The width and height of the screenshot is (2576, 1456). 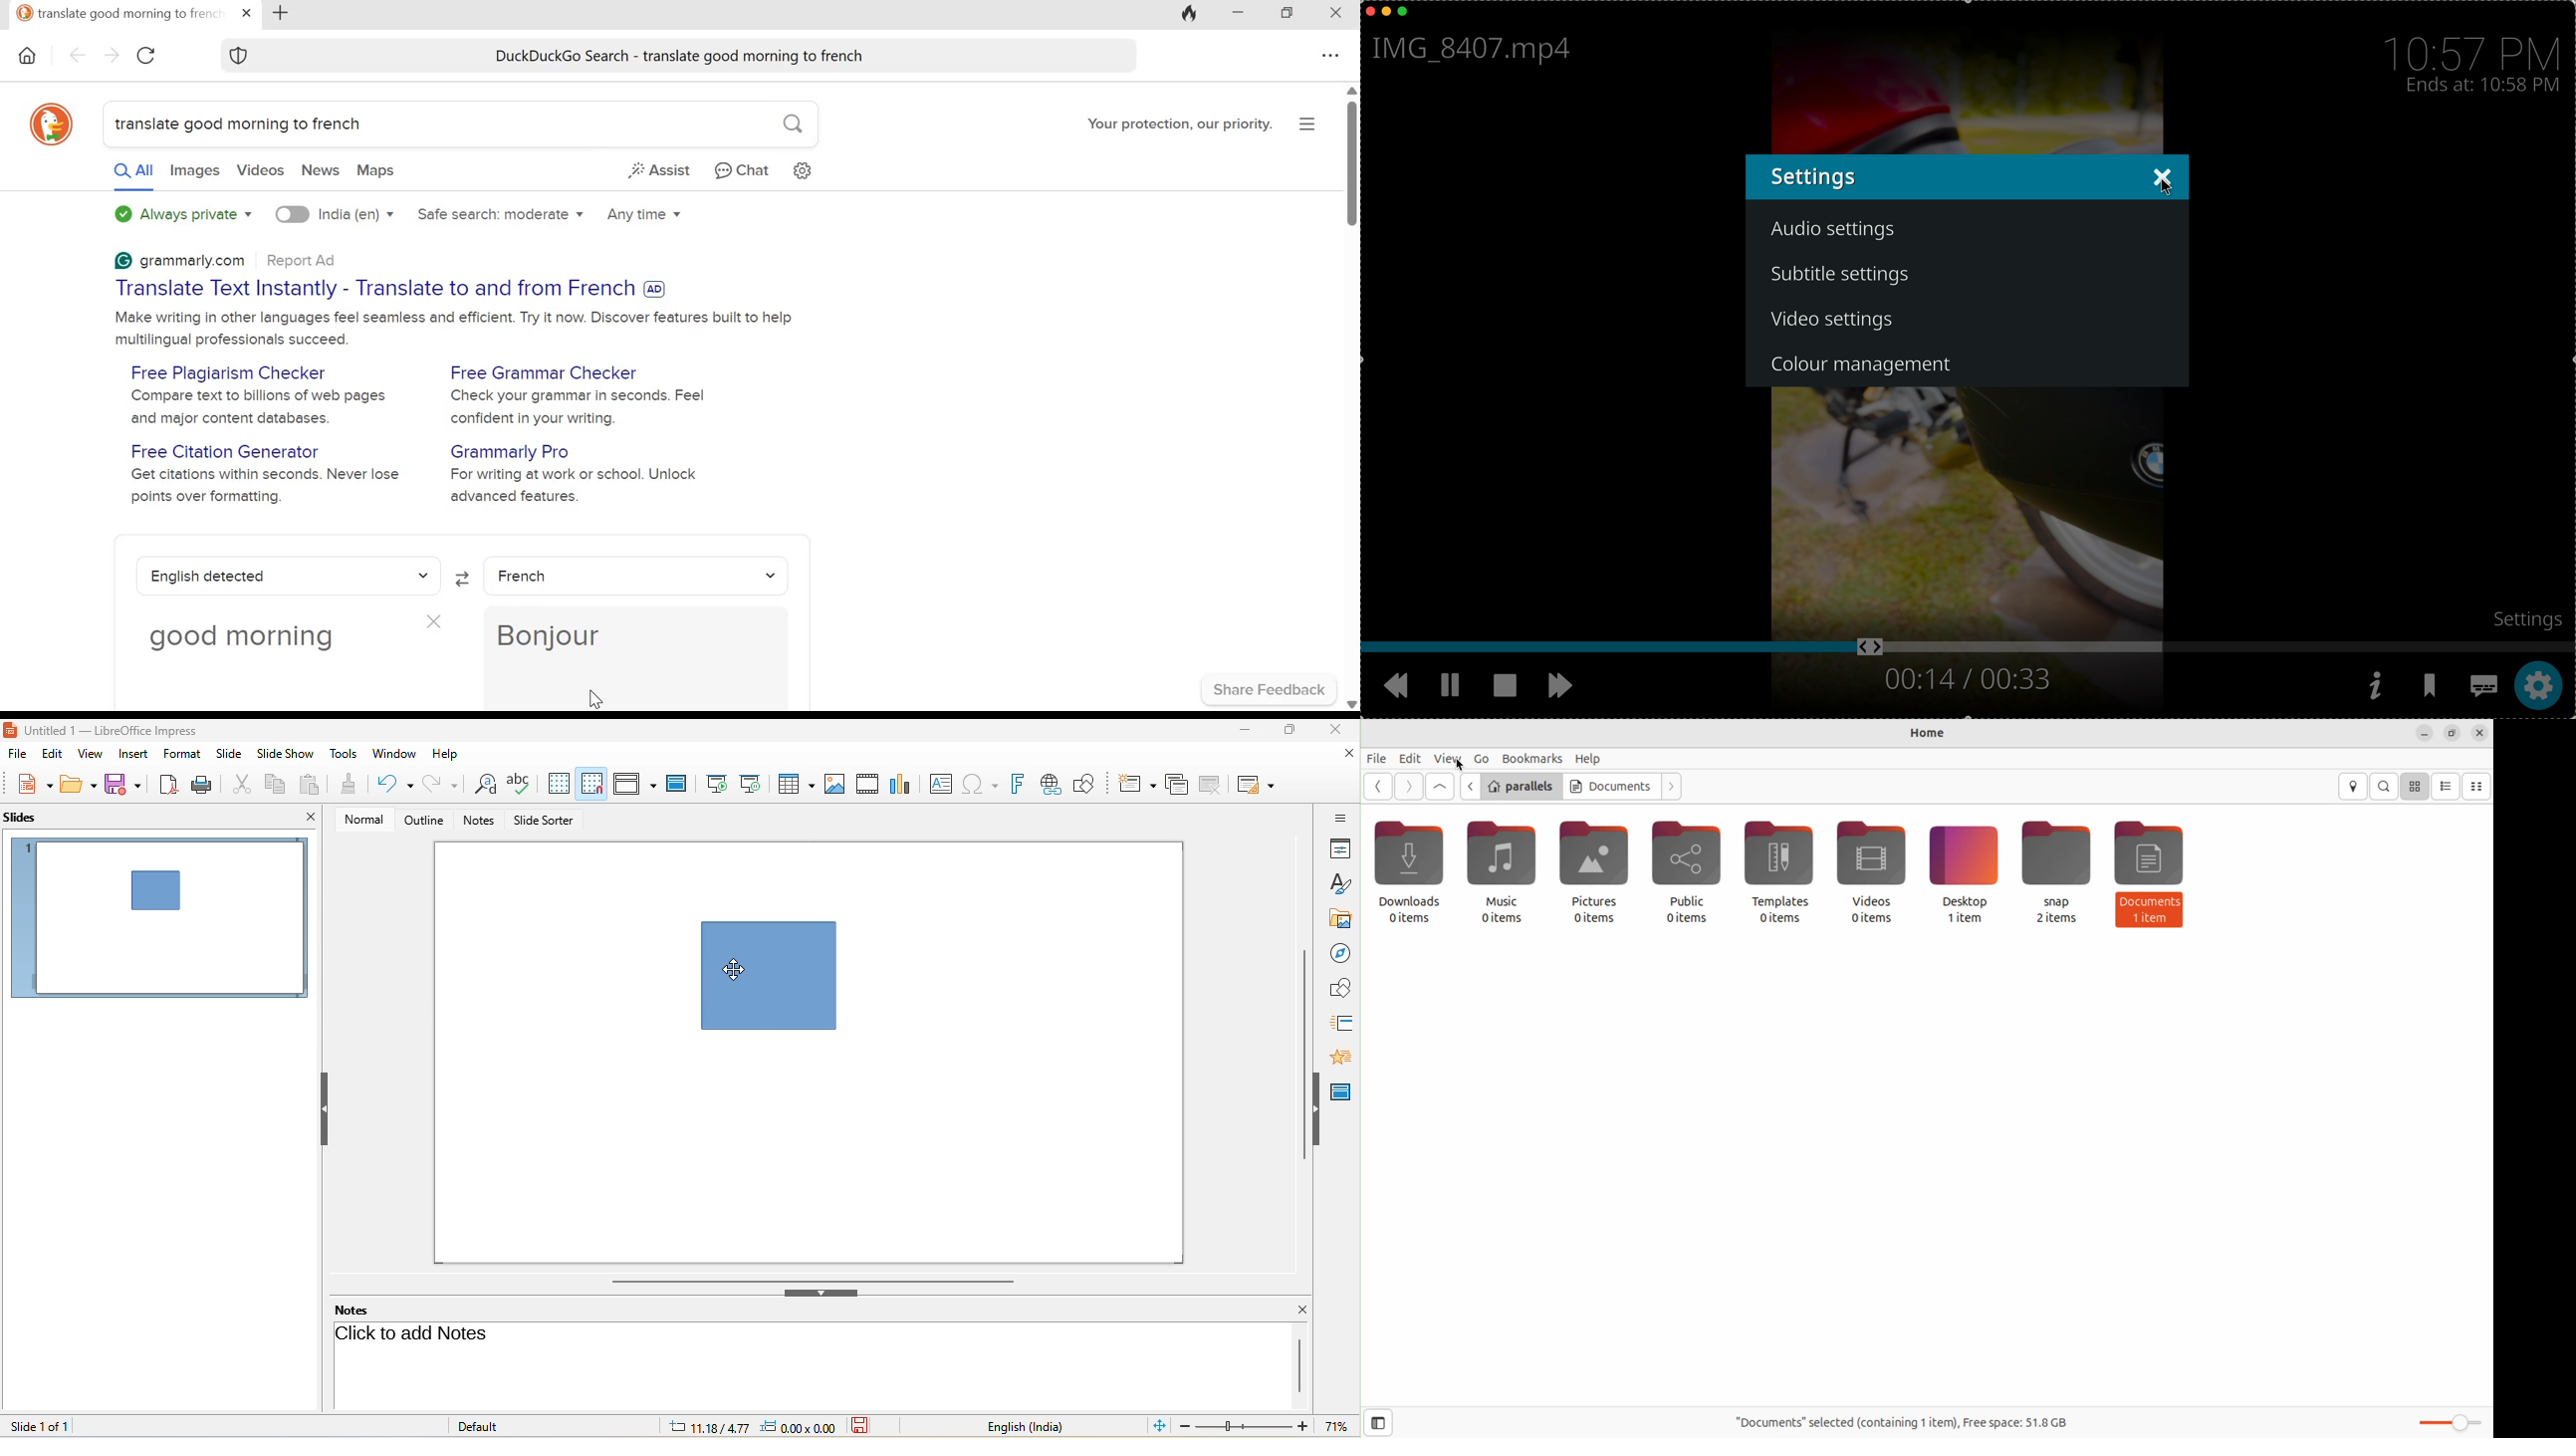 I want to click on Assist, so click(x=661, y=170).